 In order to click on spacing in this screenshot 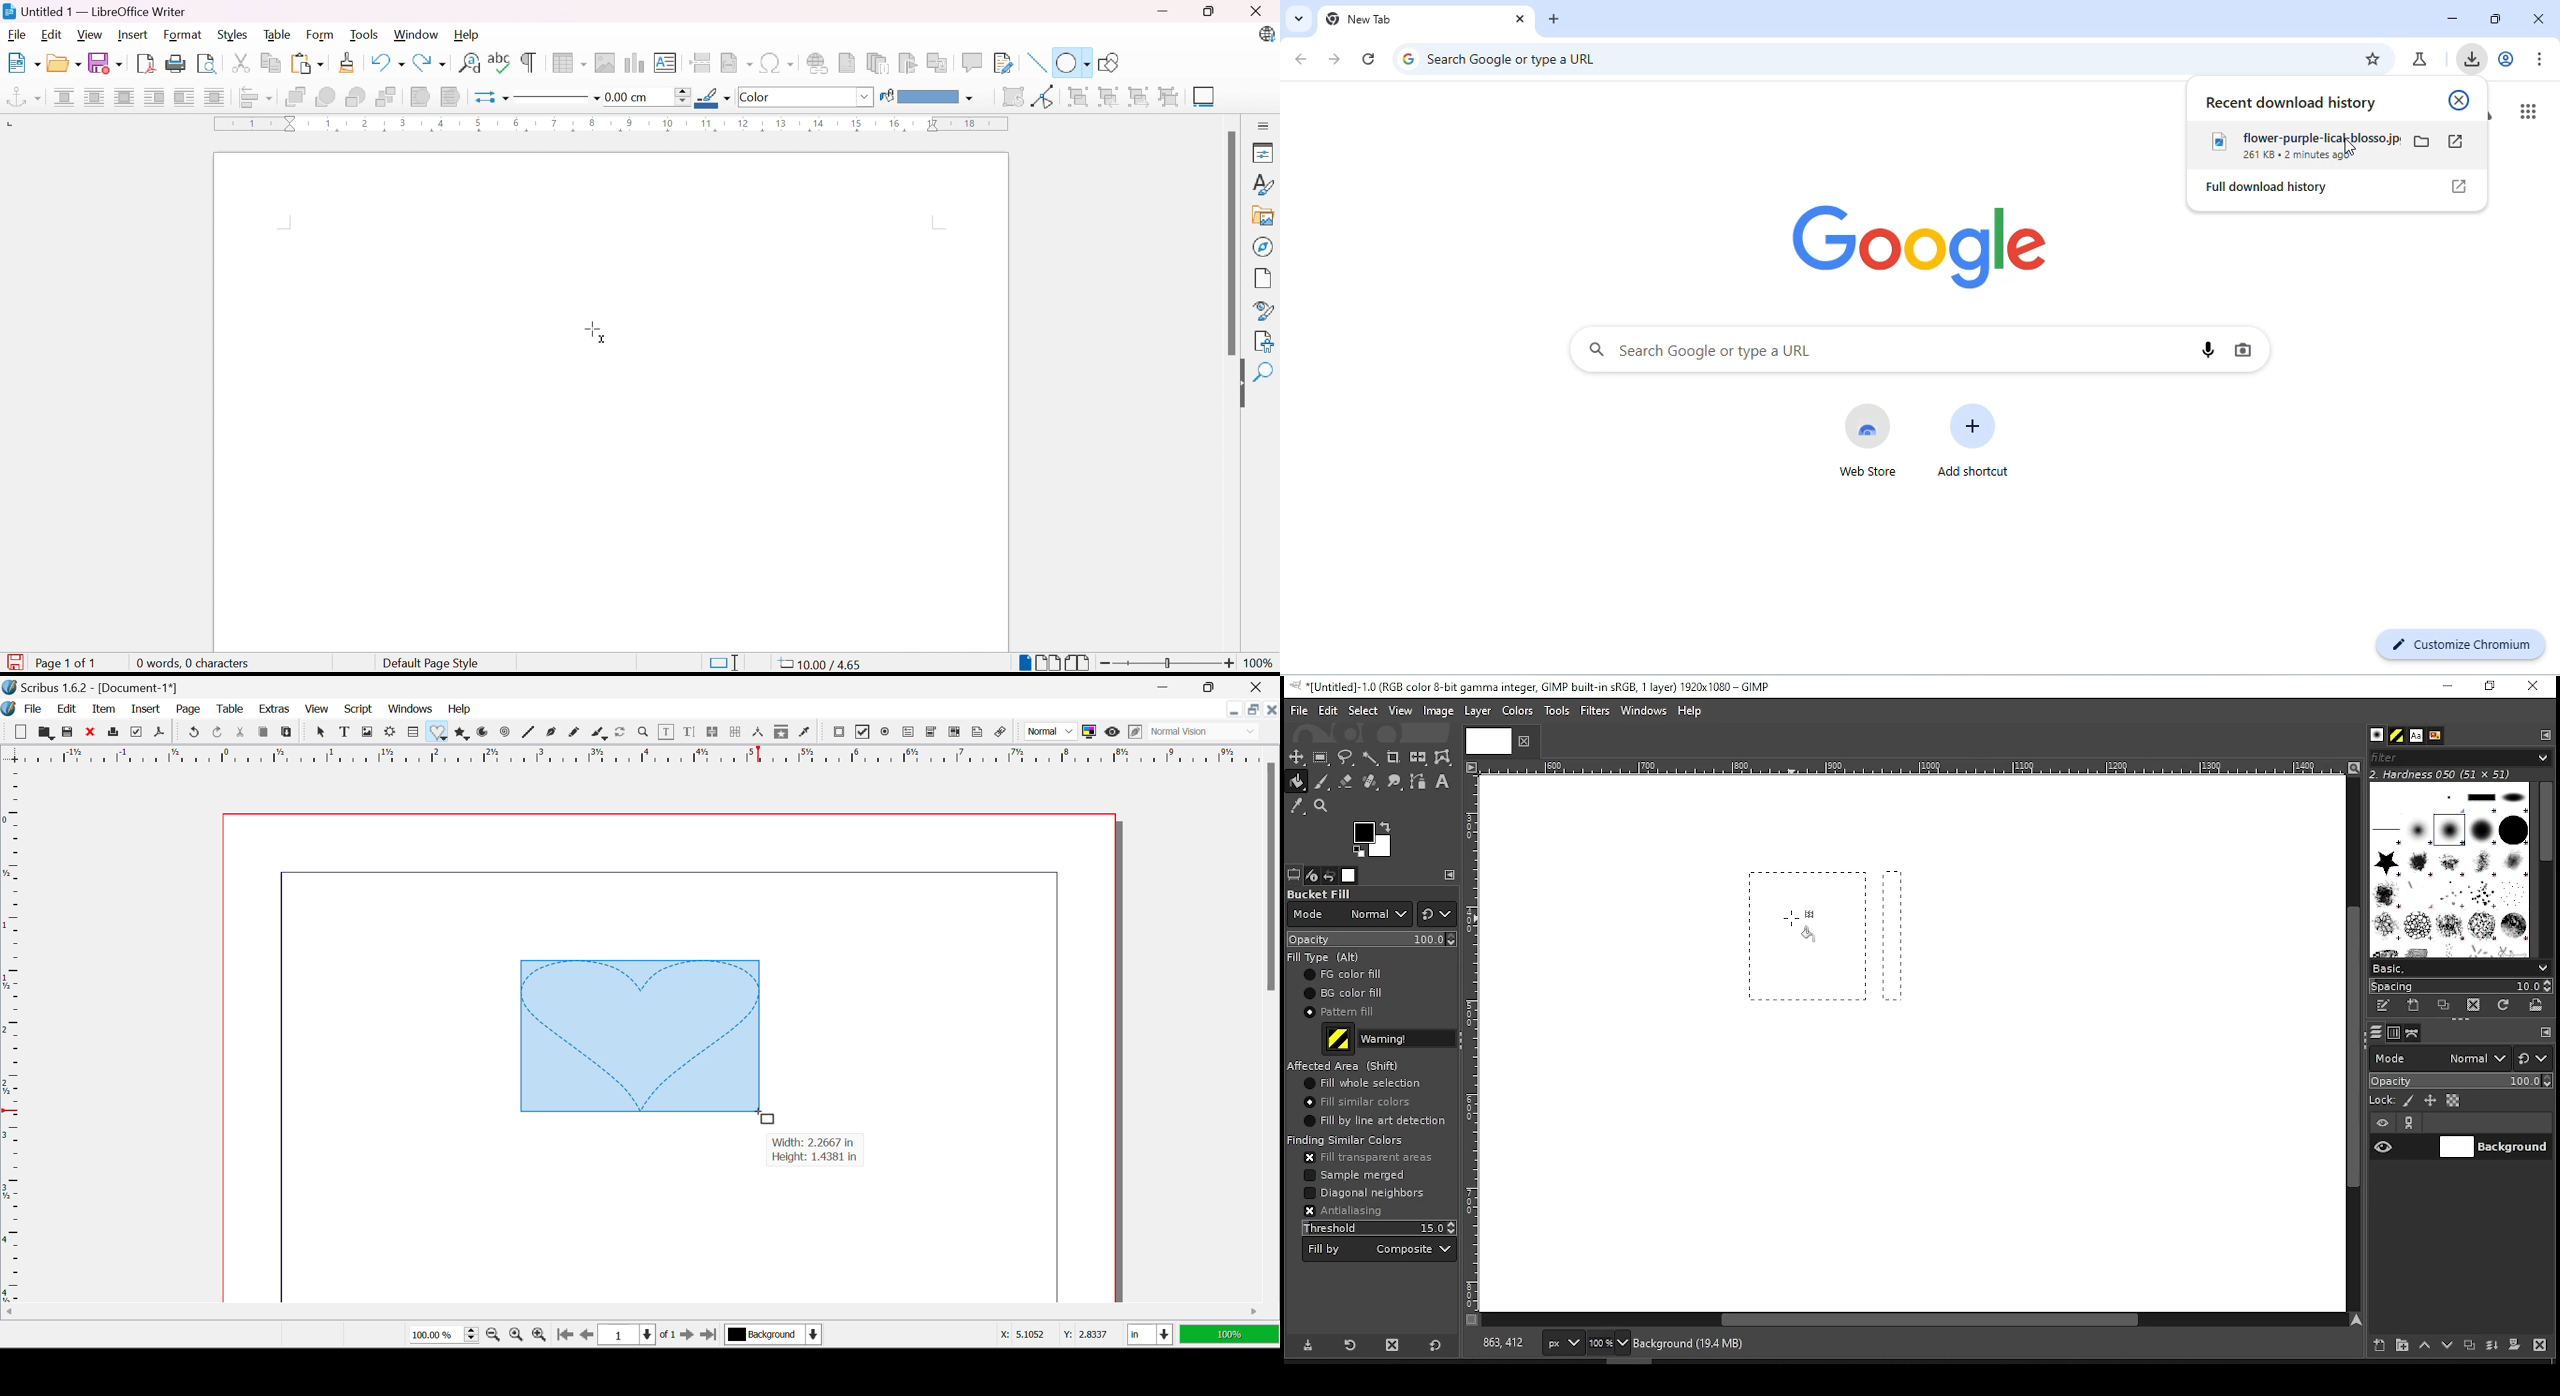, I will do `click(2460, 986)`.